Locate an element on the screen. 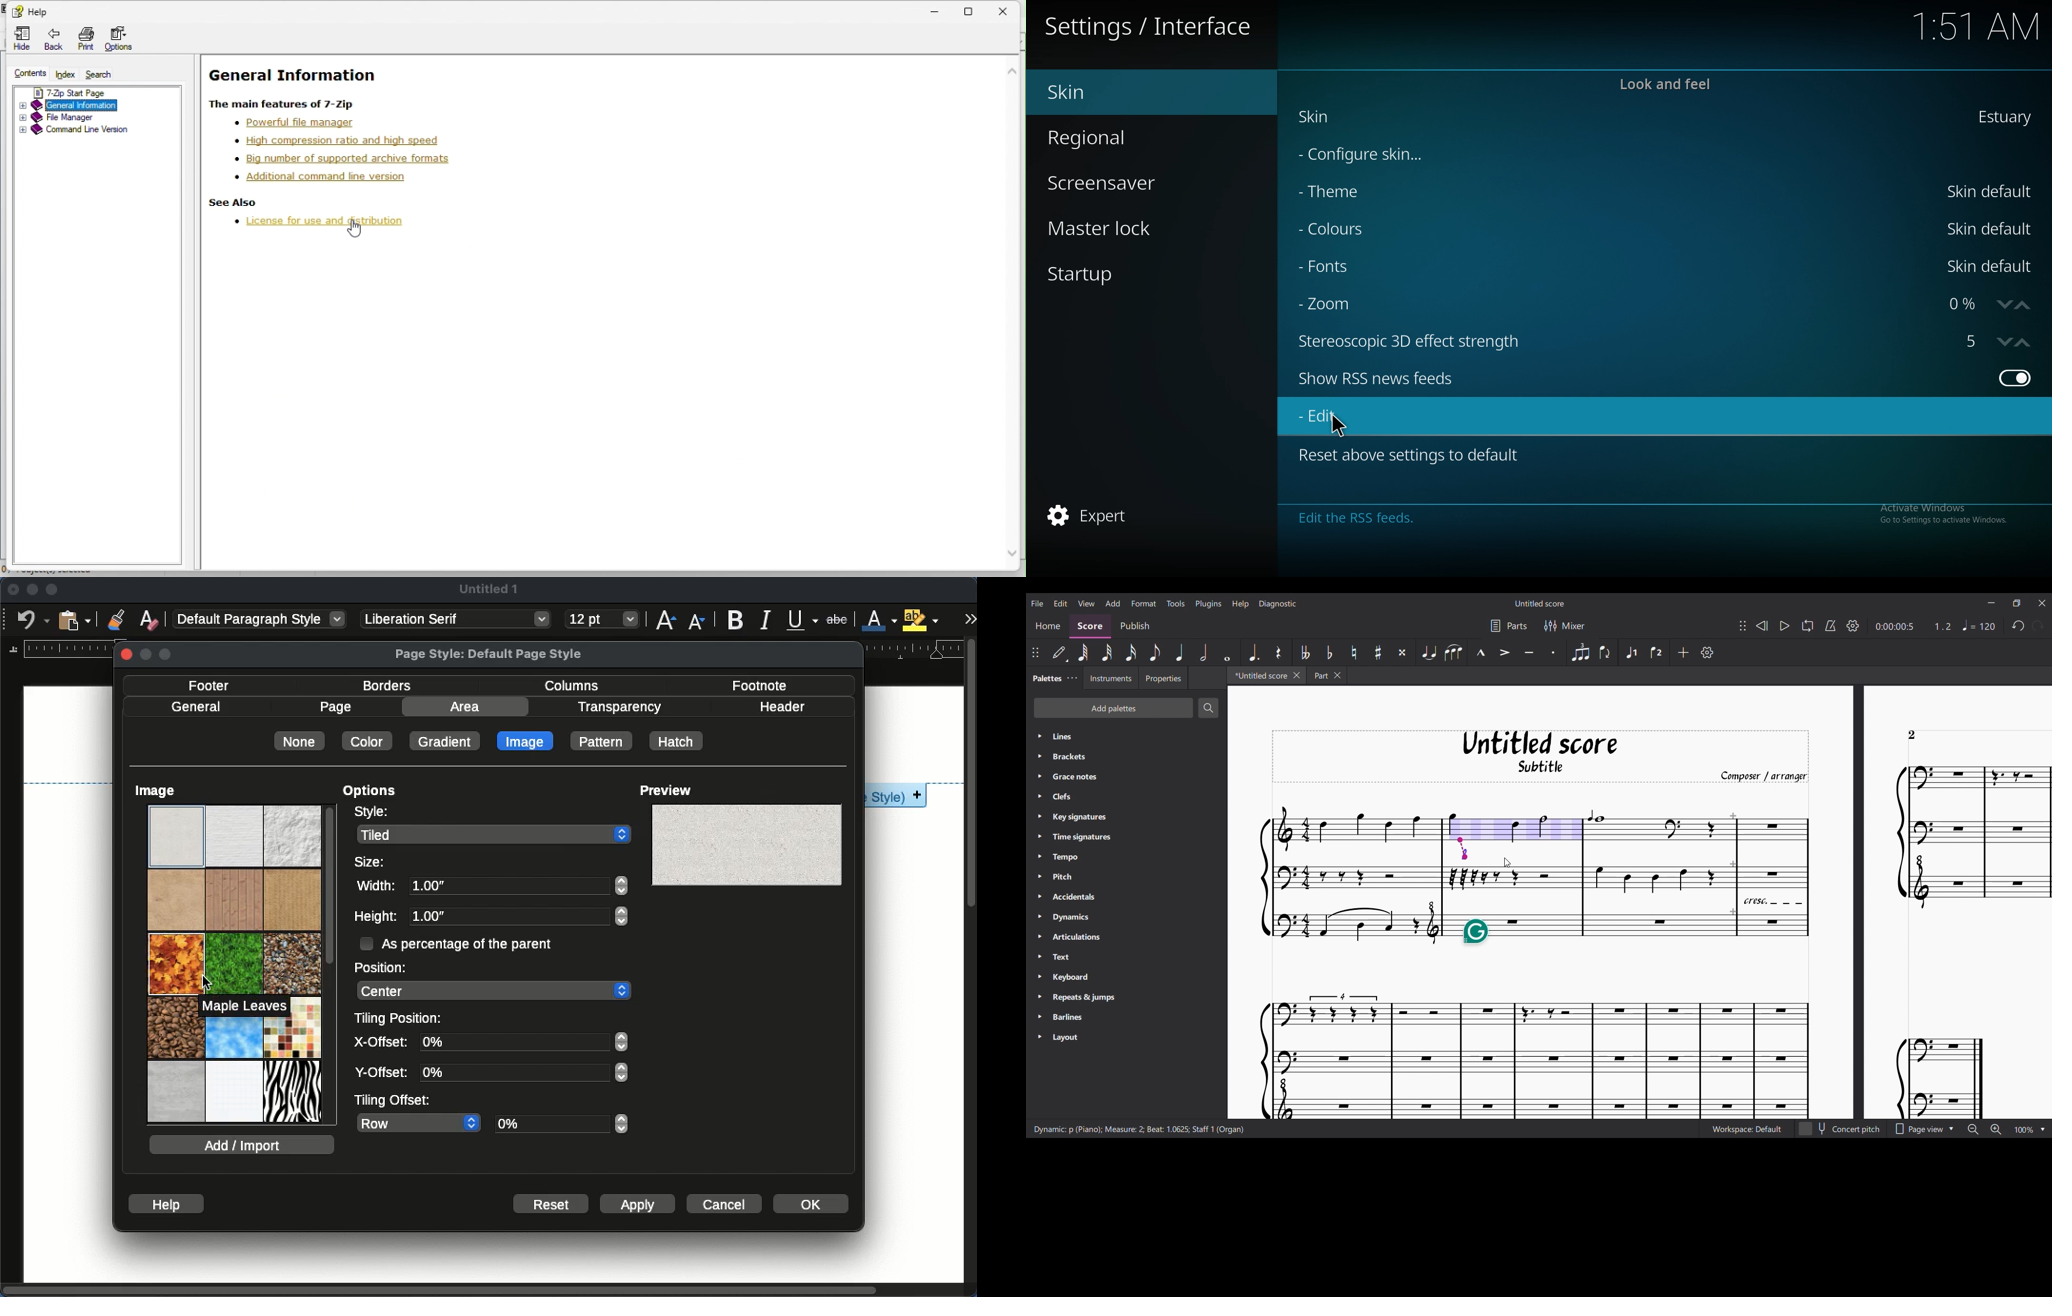 This screenshot has height=1316, width=2072. Play is located at coordinates (1785, 626).